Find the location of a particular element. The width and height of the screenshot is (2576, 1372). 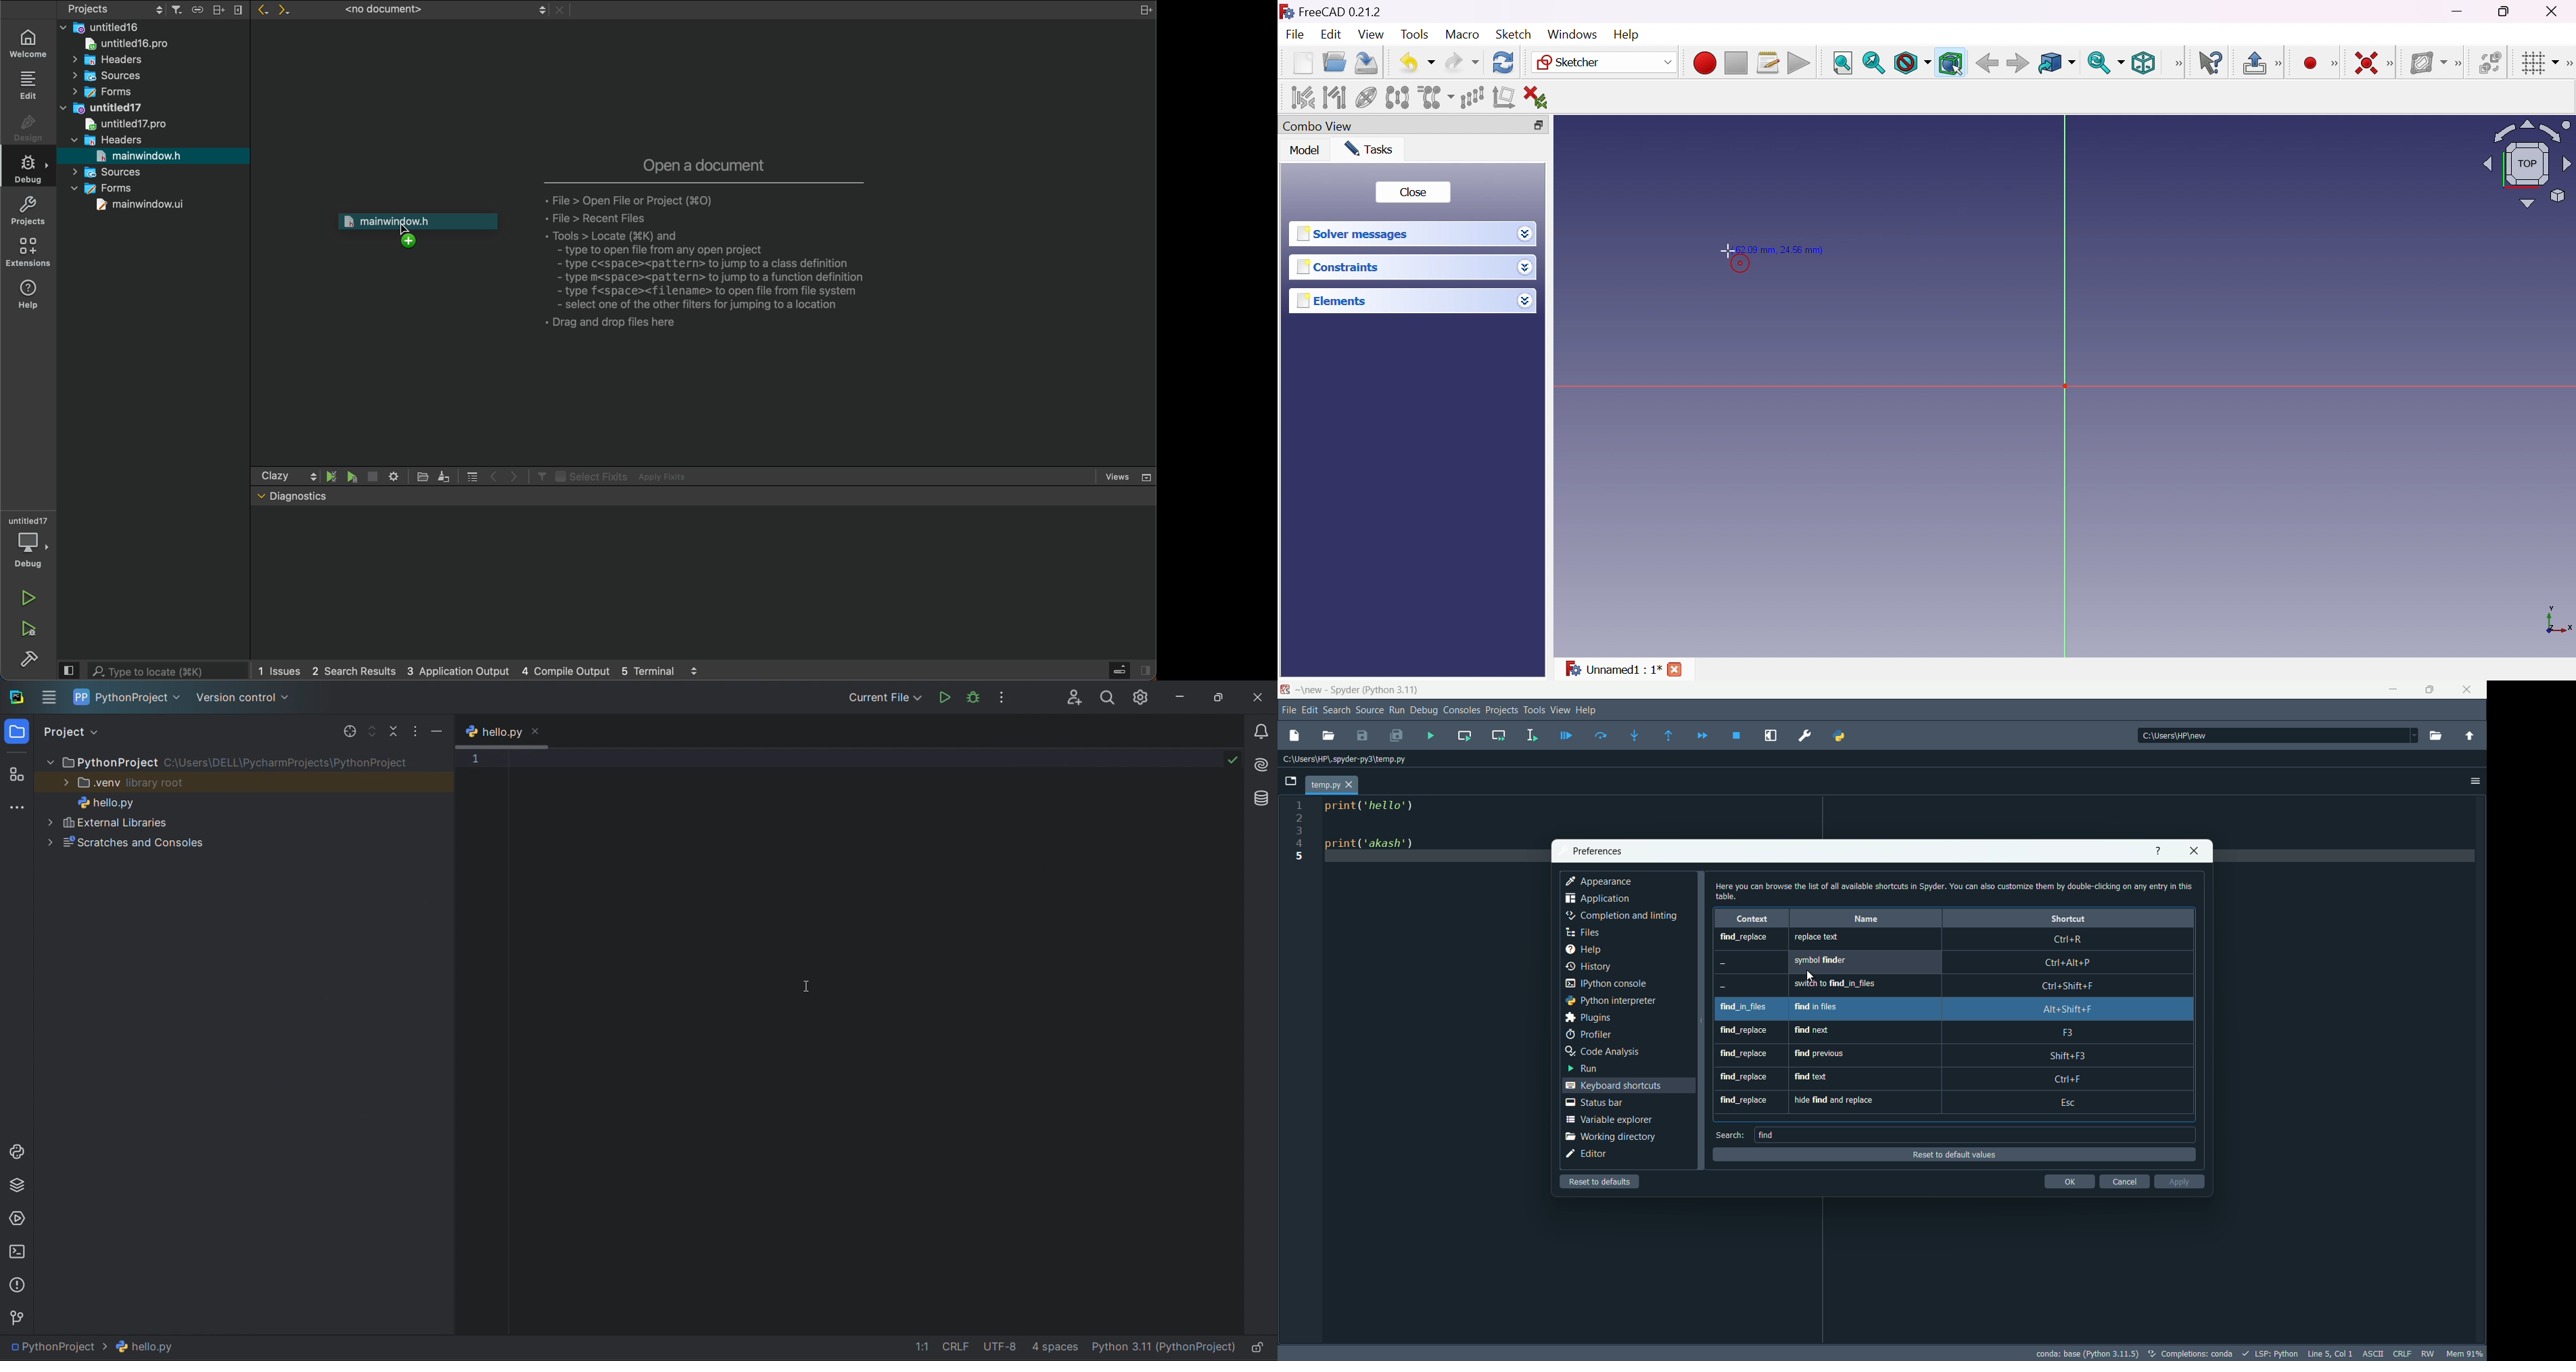

mainwindow.h is located at coordinates (419, 229).